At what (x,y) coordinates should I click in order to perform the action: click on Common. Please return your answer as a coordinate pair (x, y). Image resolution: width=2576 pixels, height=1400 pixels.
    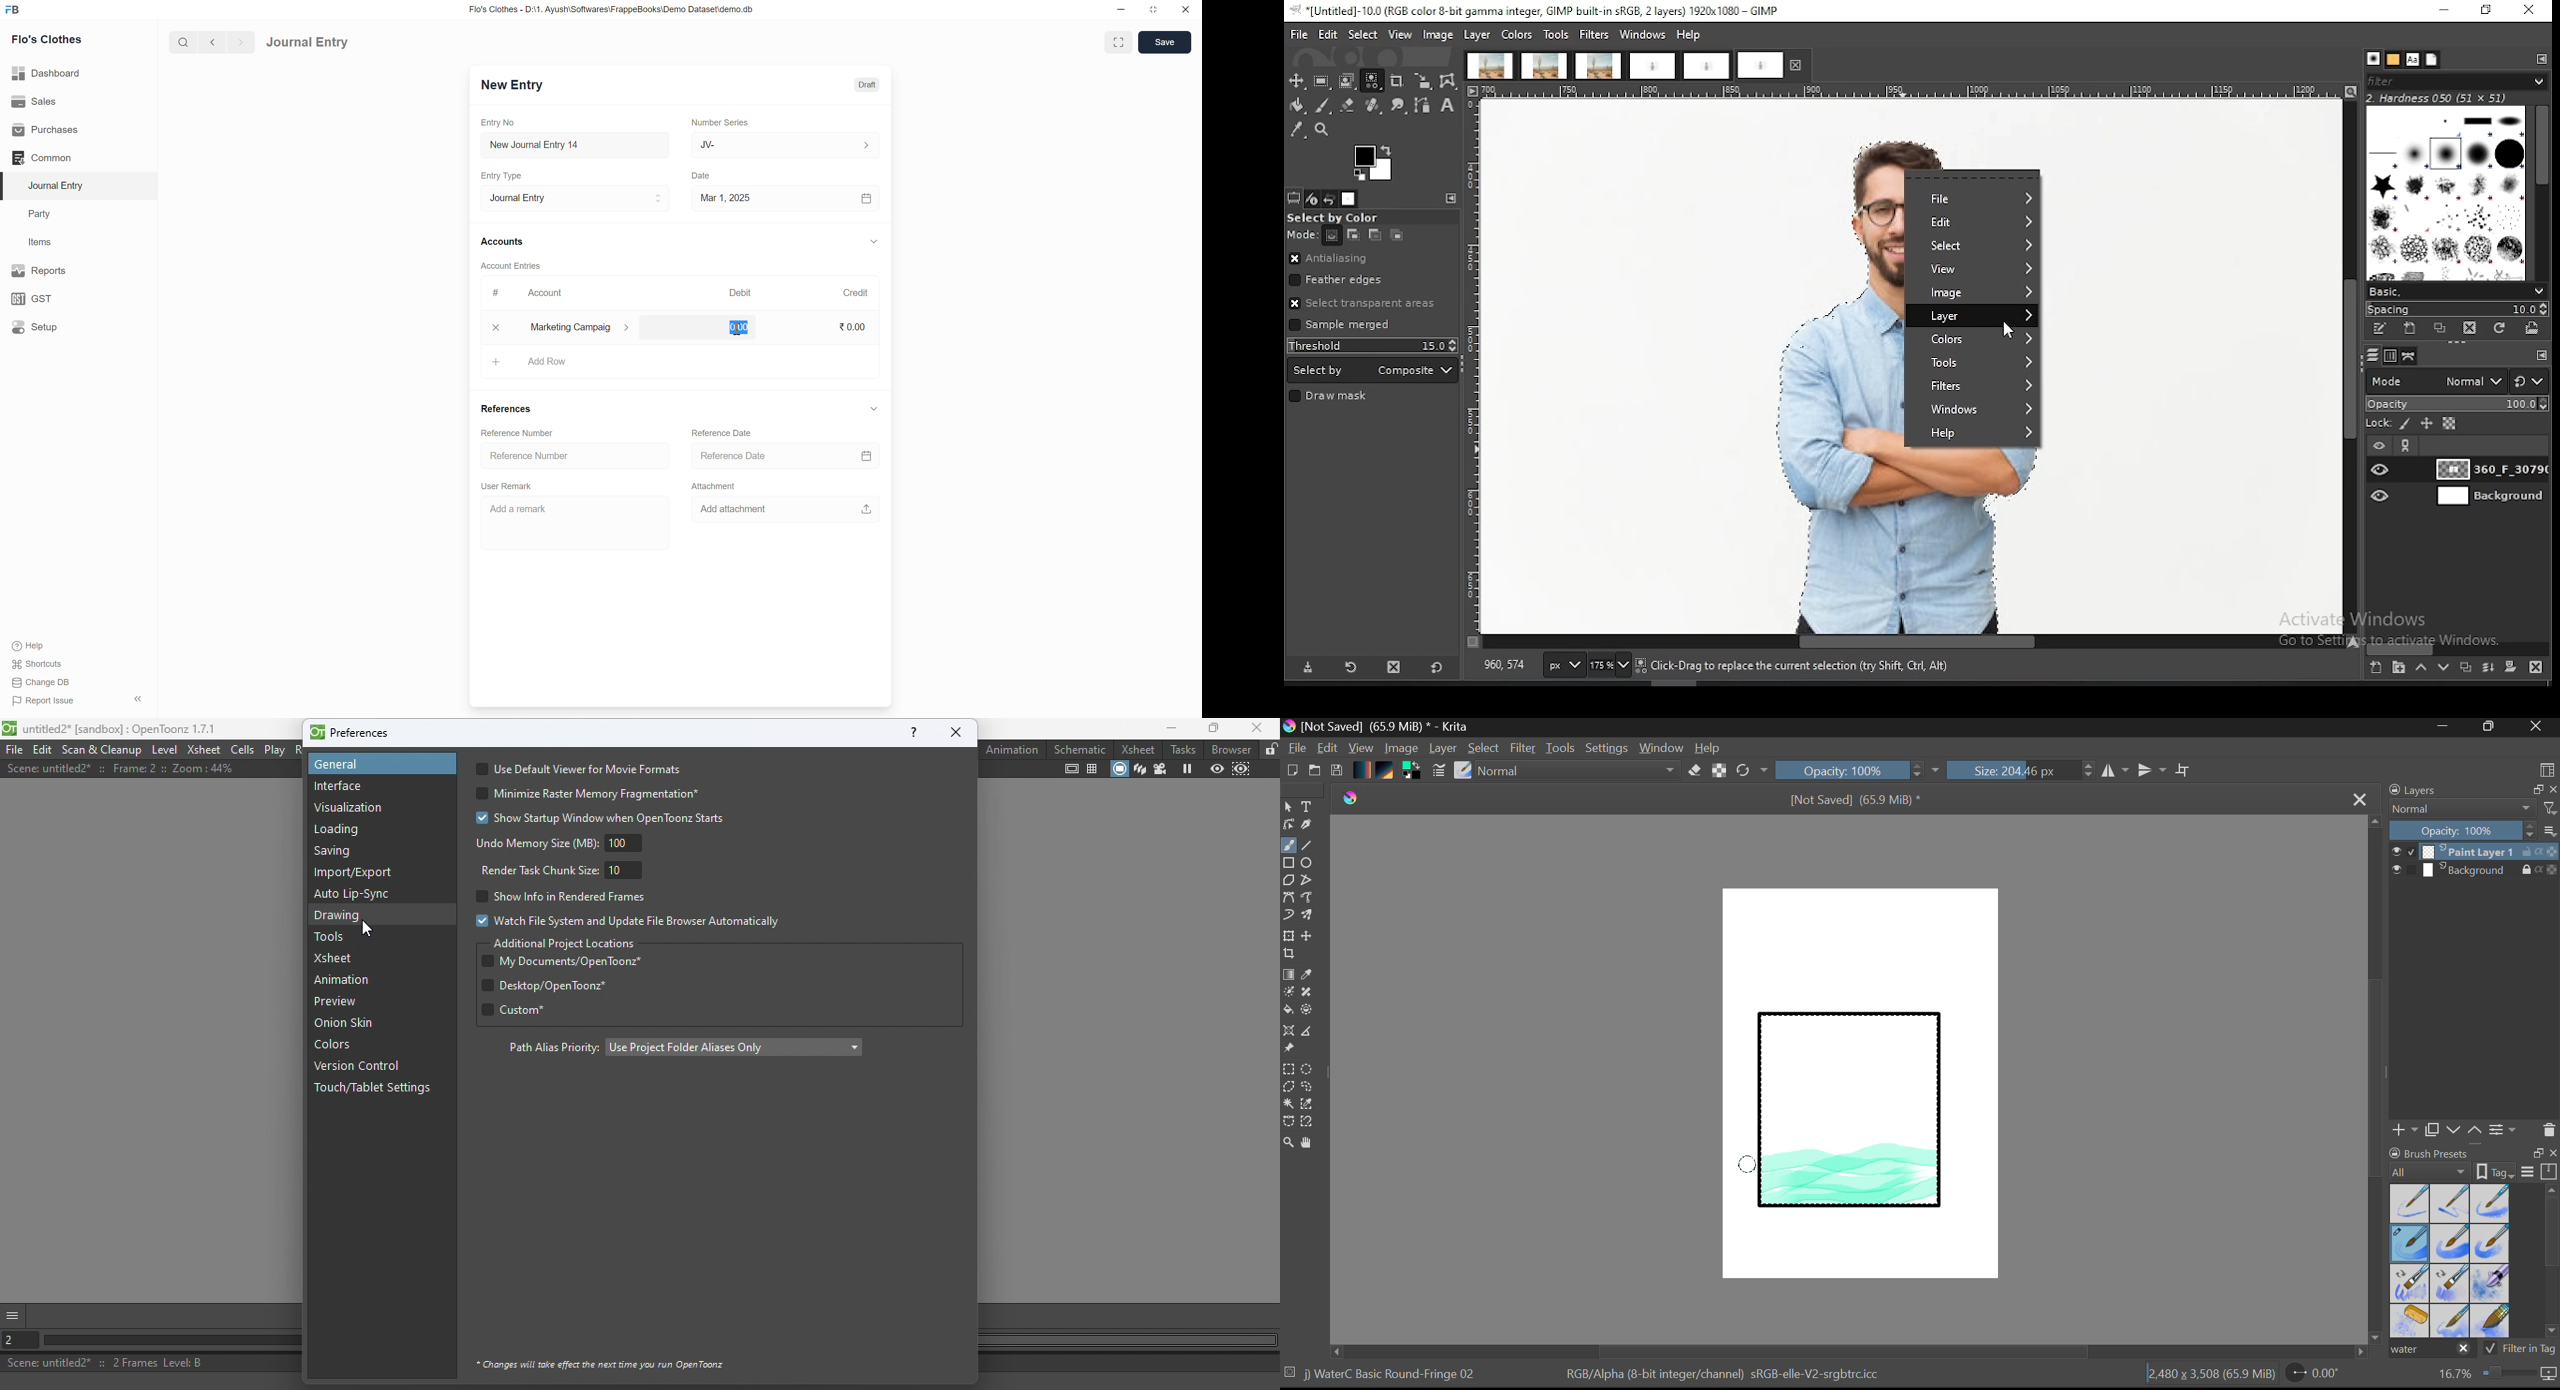
    Looking at the image, I should click on (42, 158).